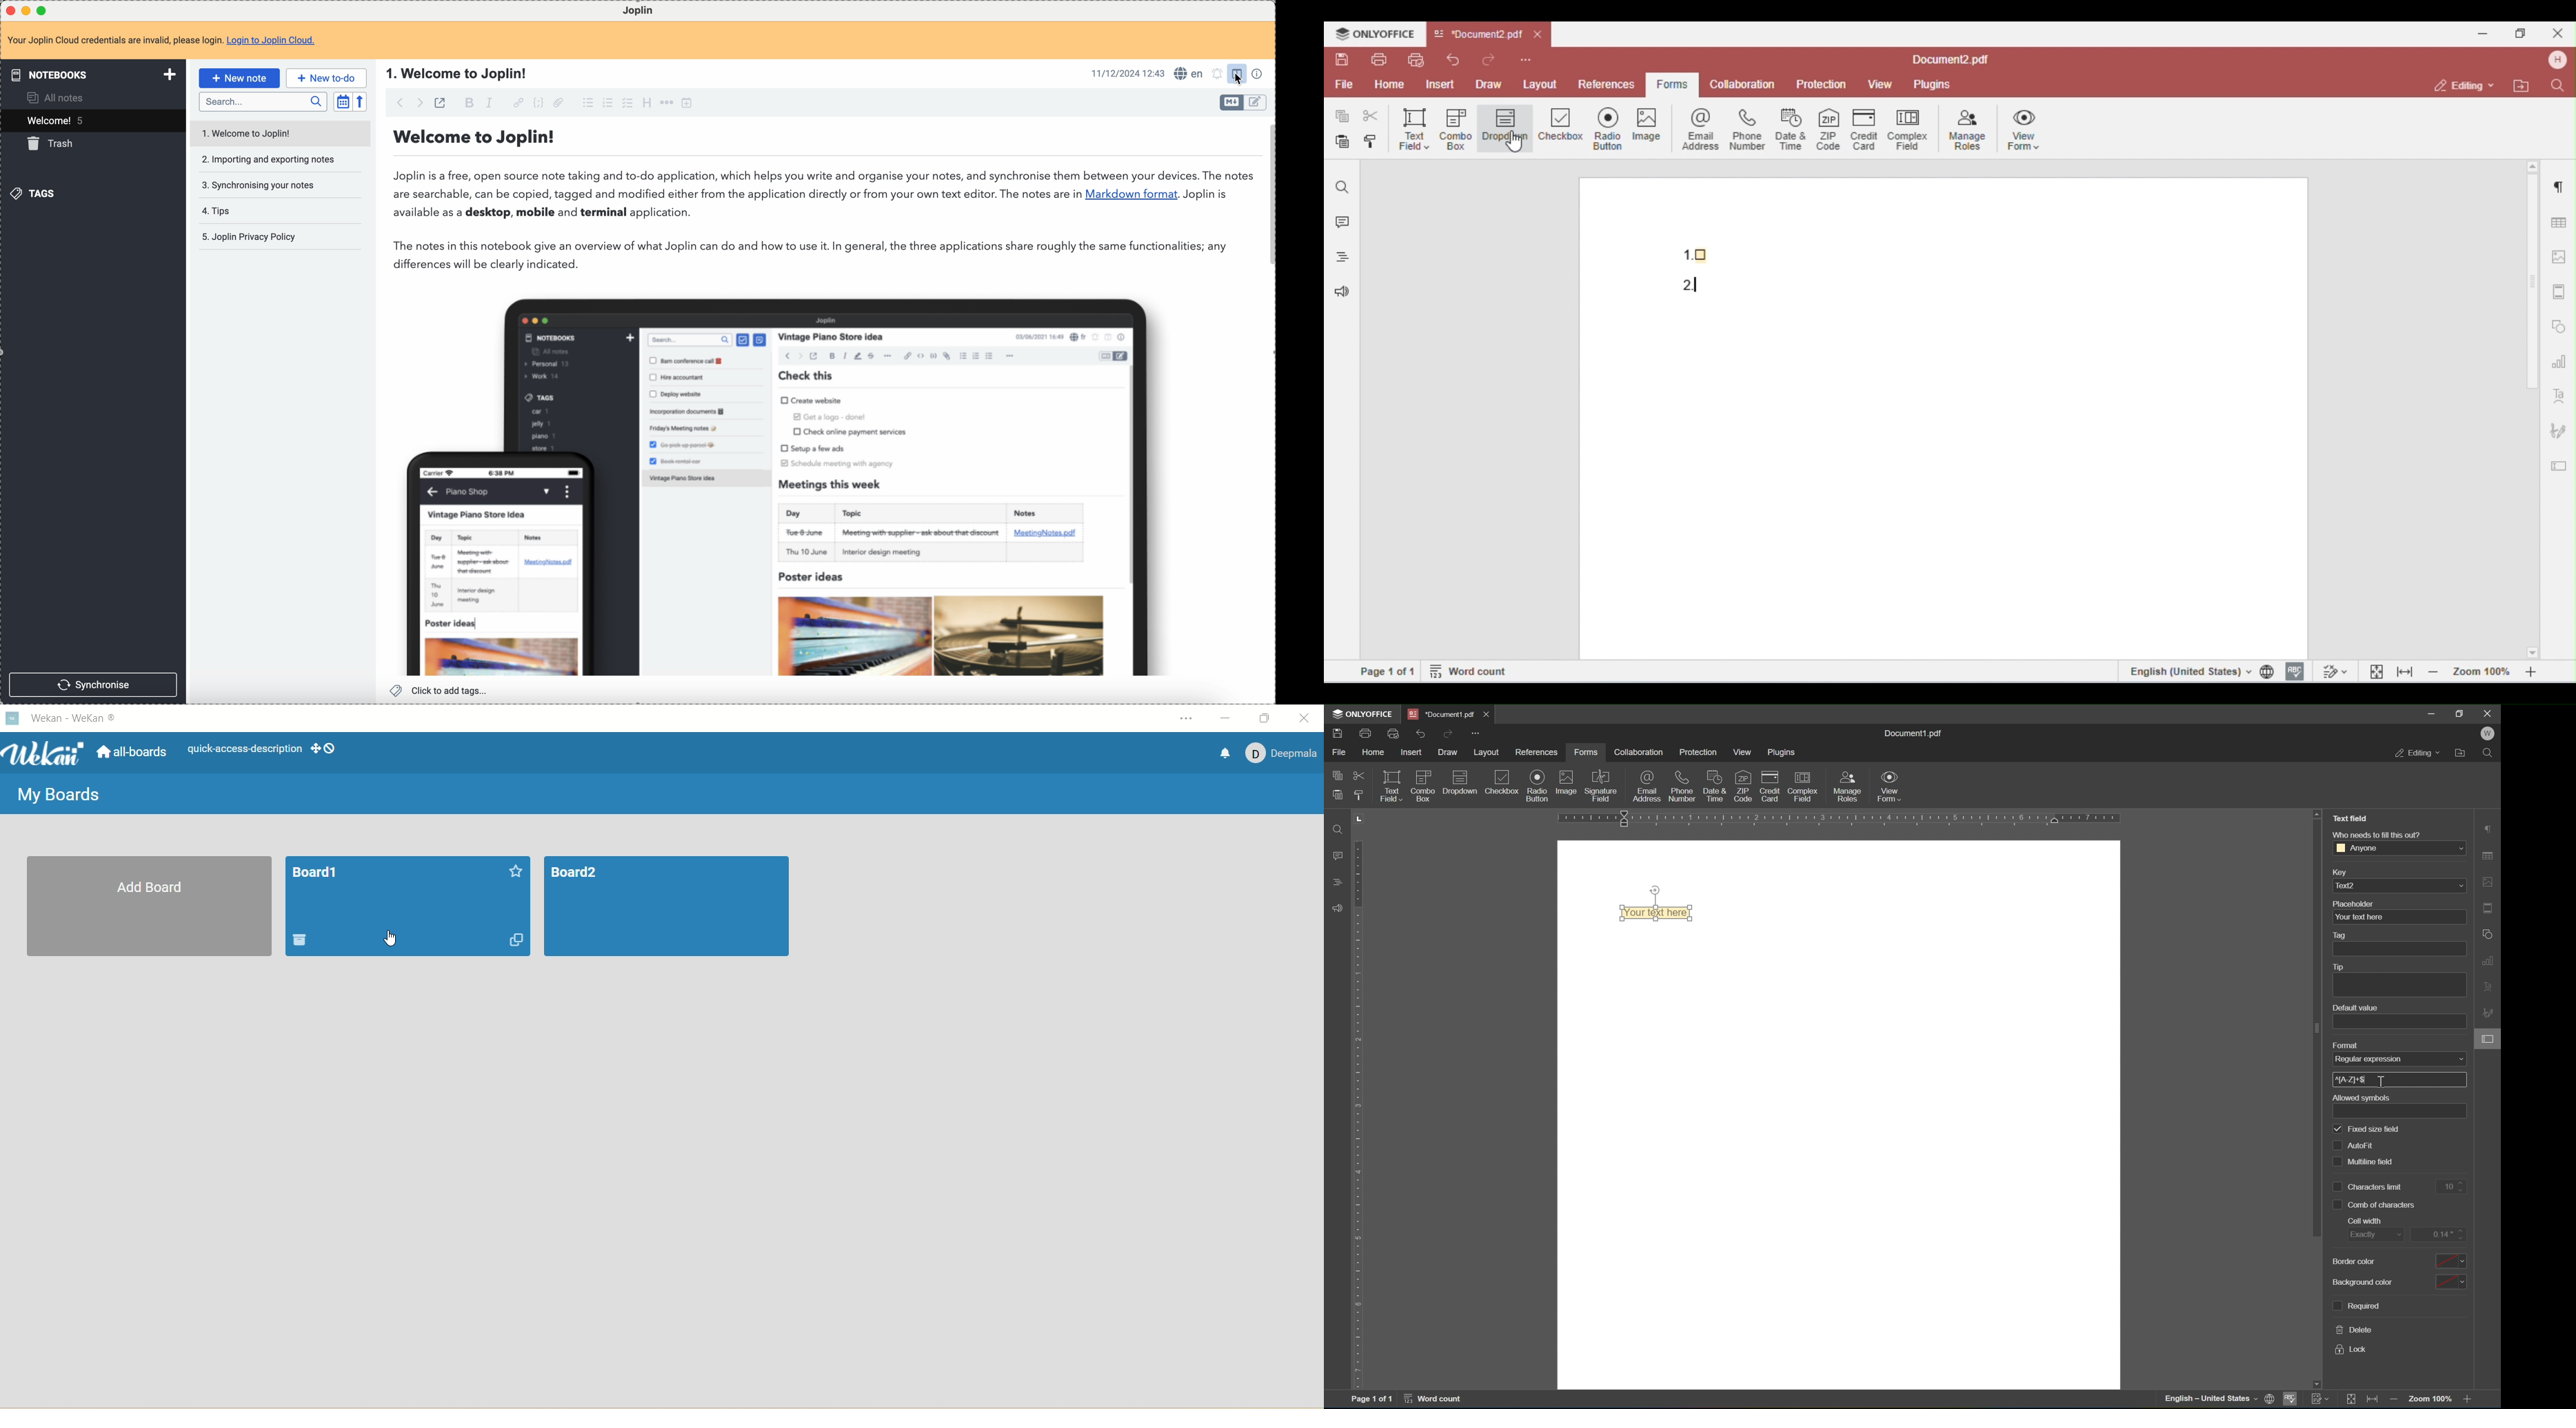  What do you see at coordinates (2556, 60) in the screenshot?
I see `account` at bounding box center [2556, 60].